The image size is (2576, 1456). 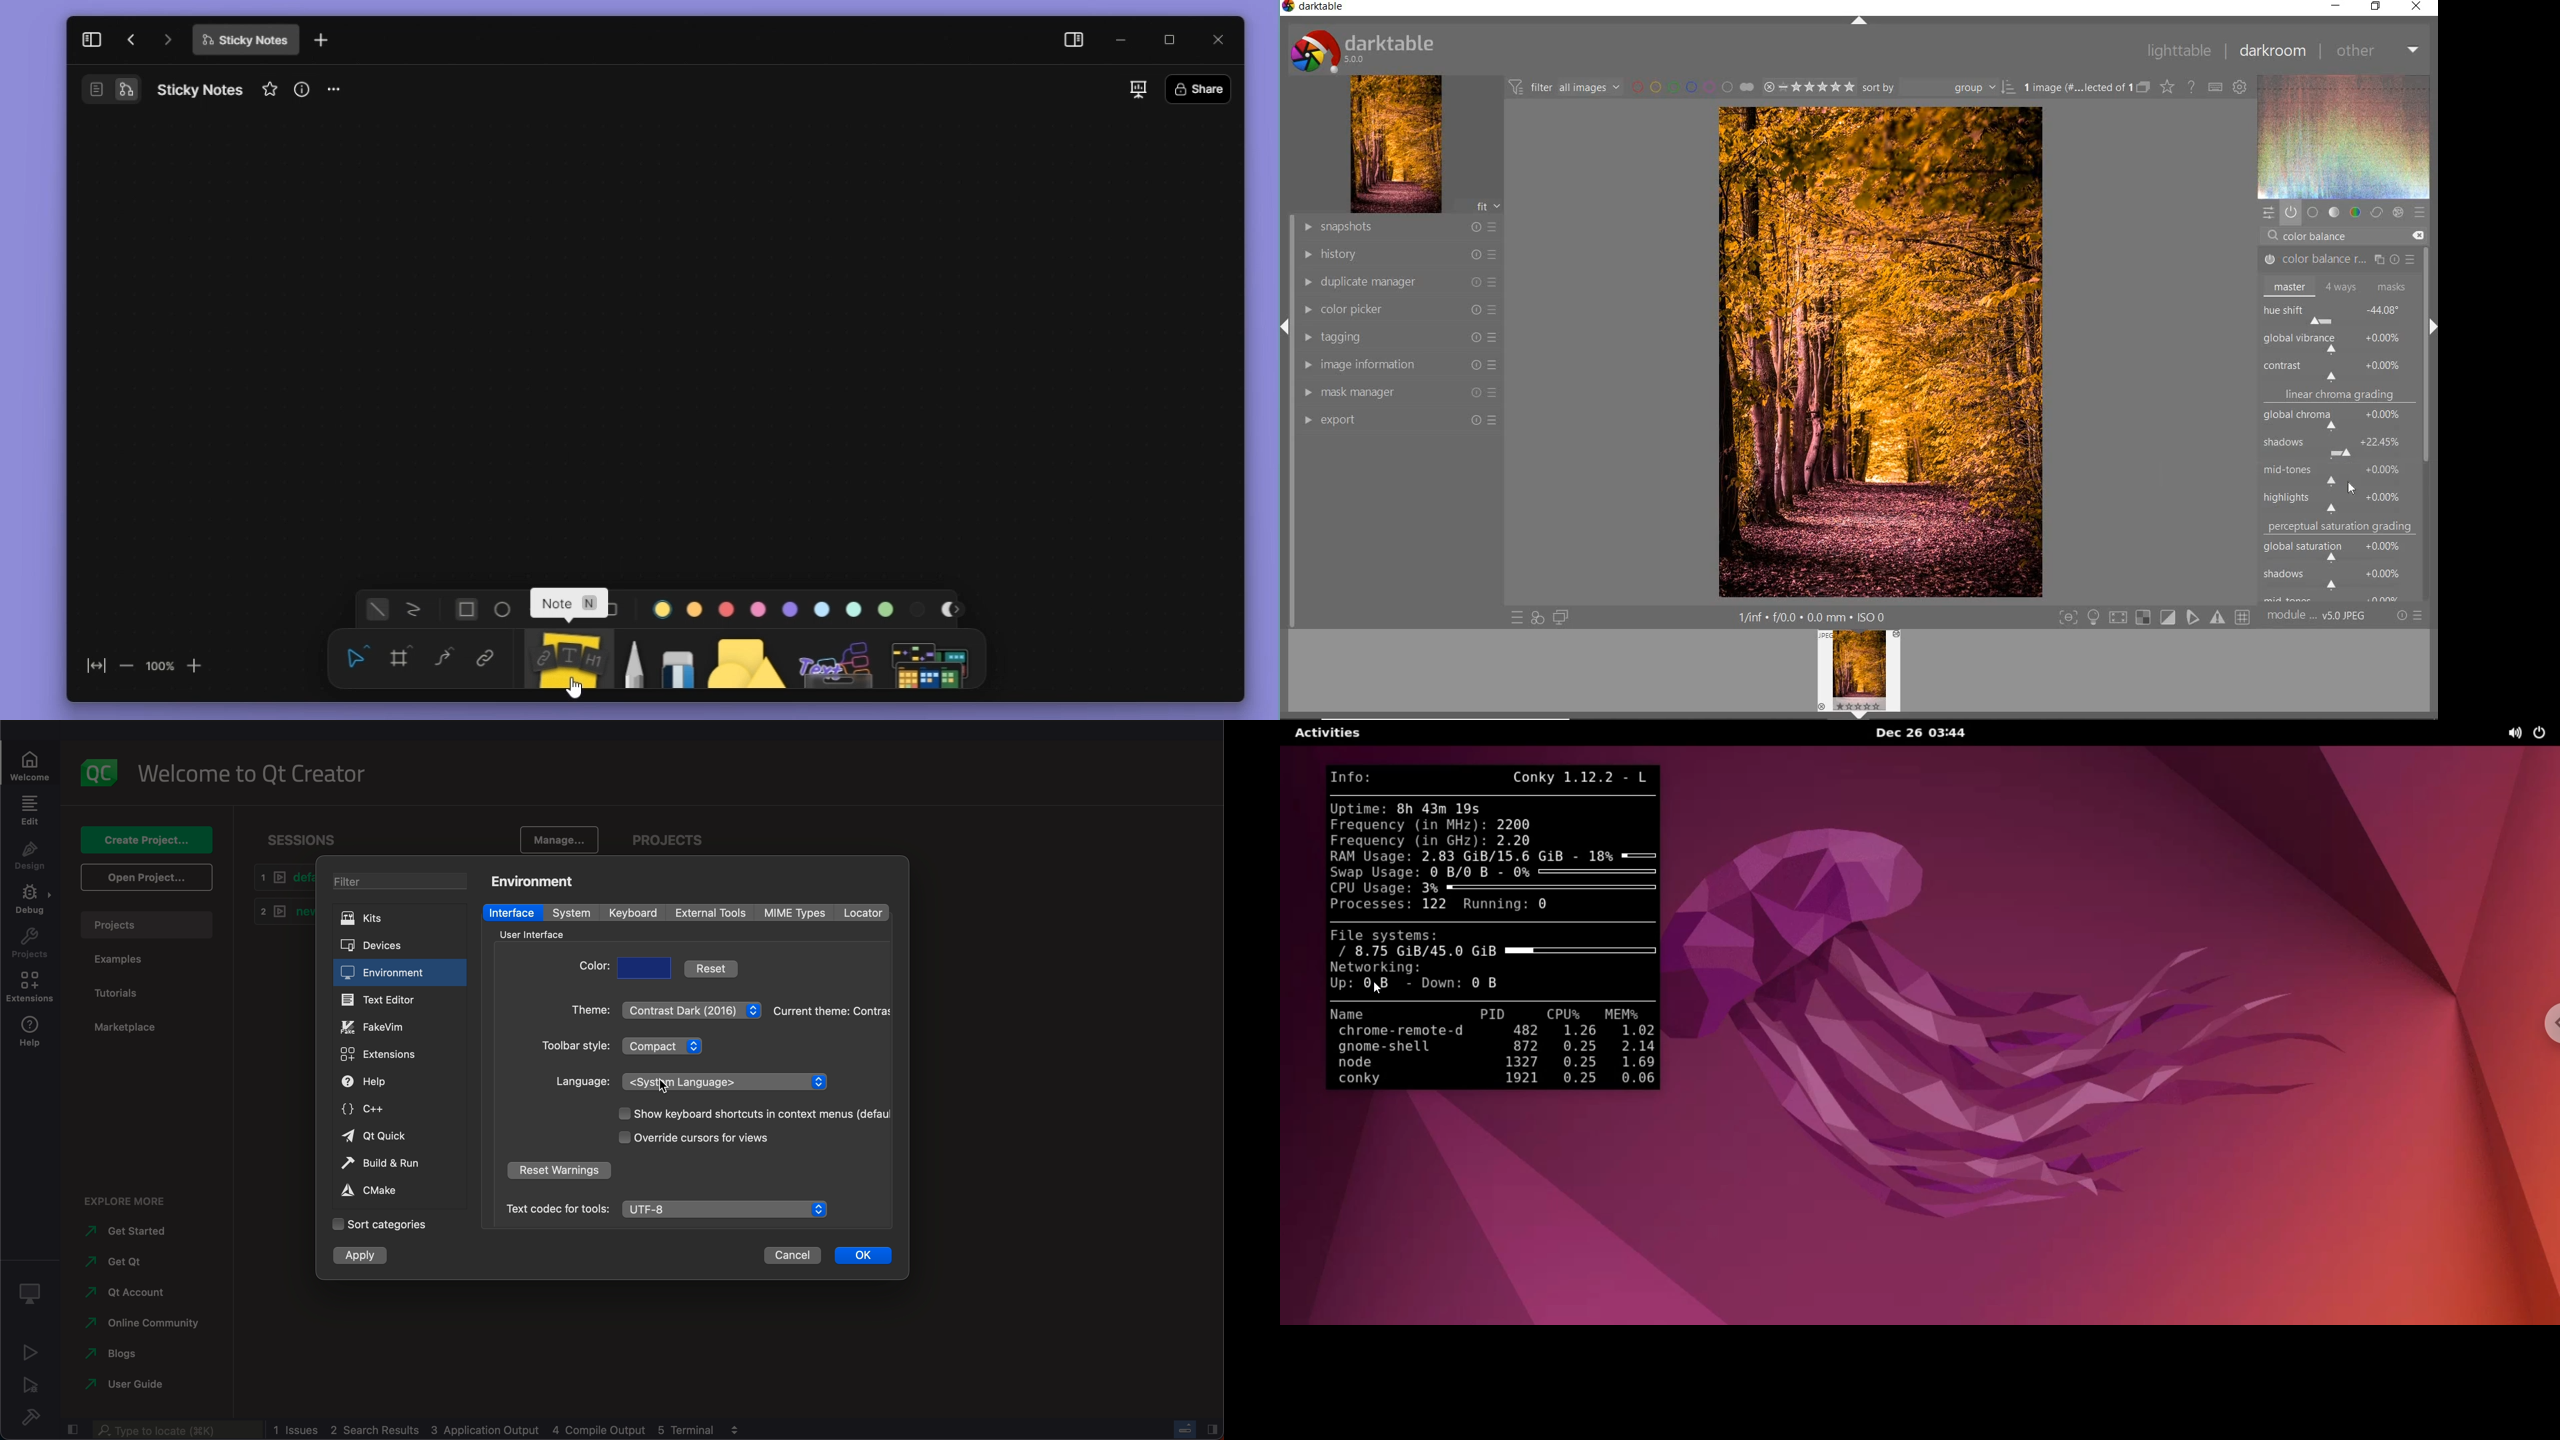 What do you see at coordinates (414, 610) in the screenshot?
I see `scribbled` at bounding box center [414, 610].